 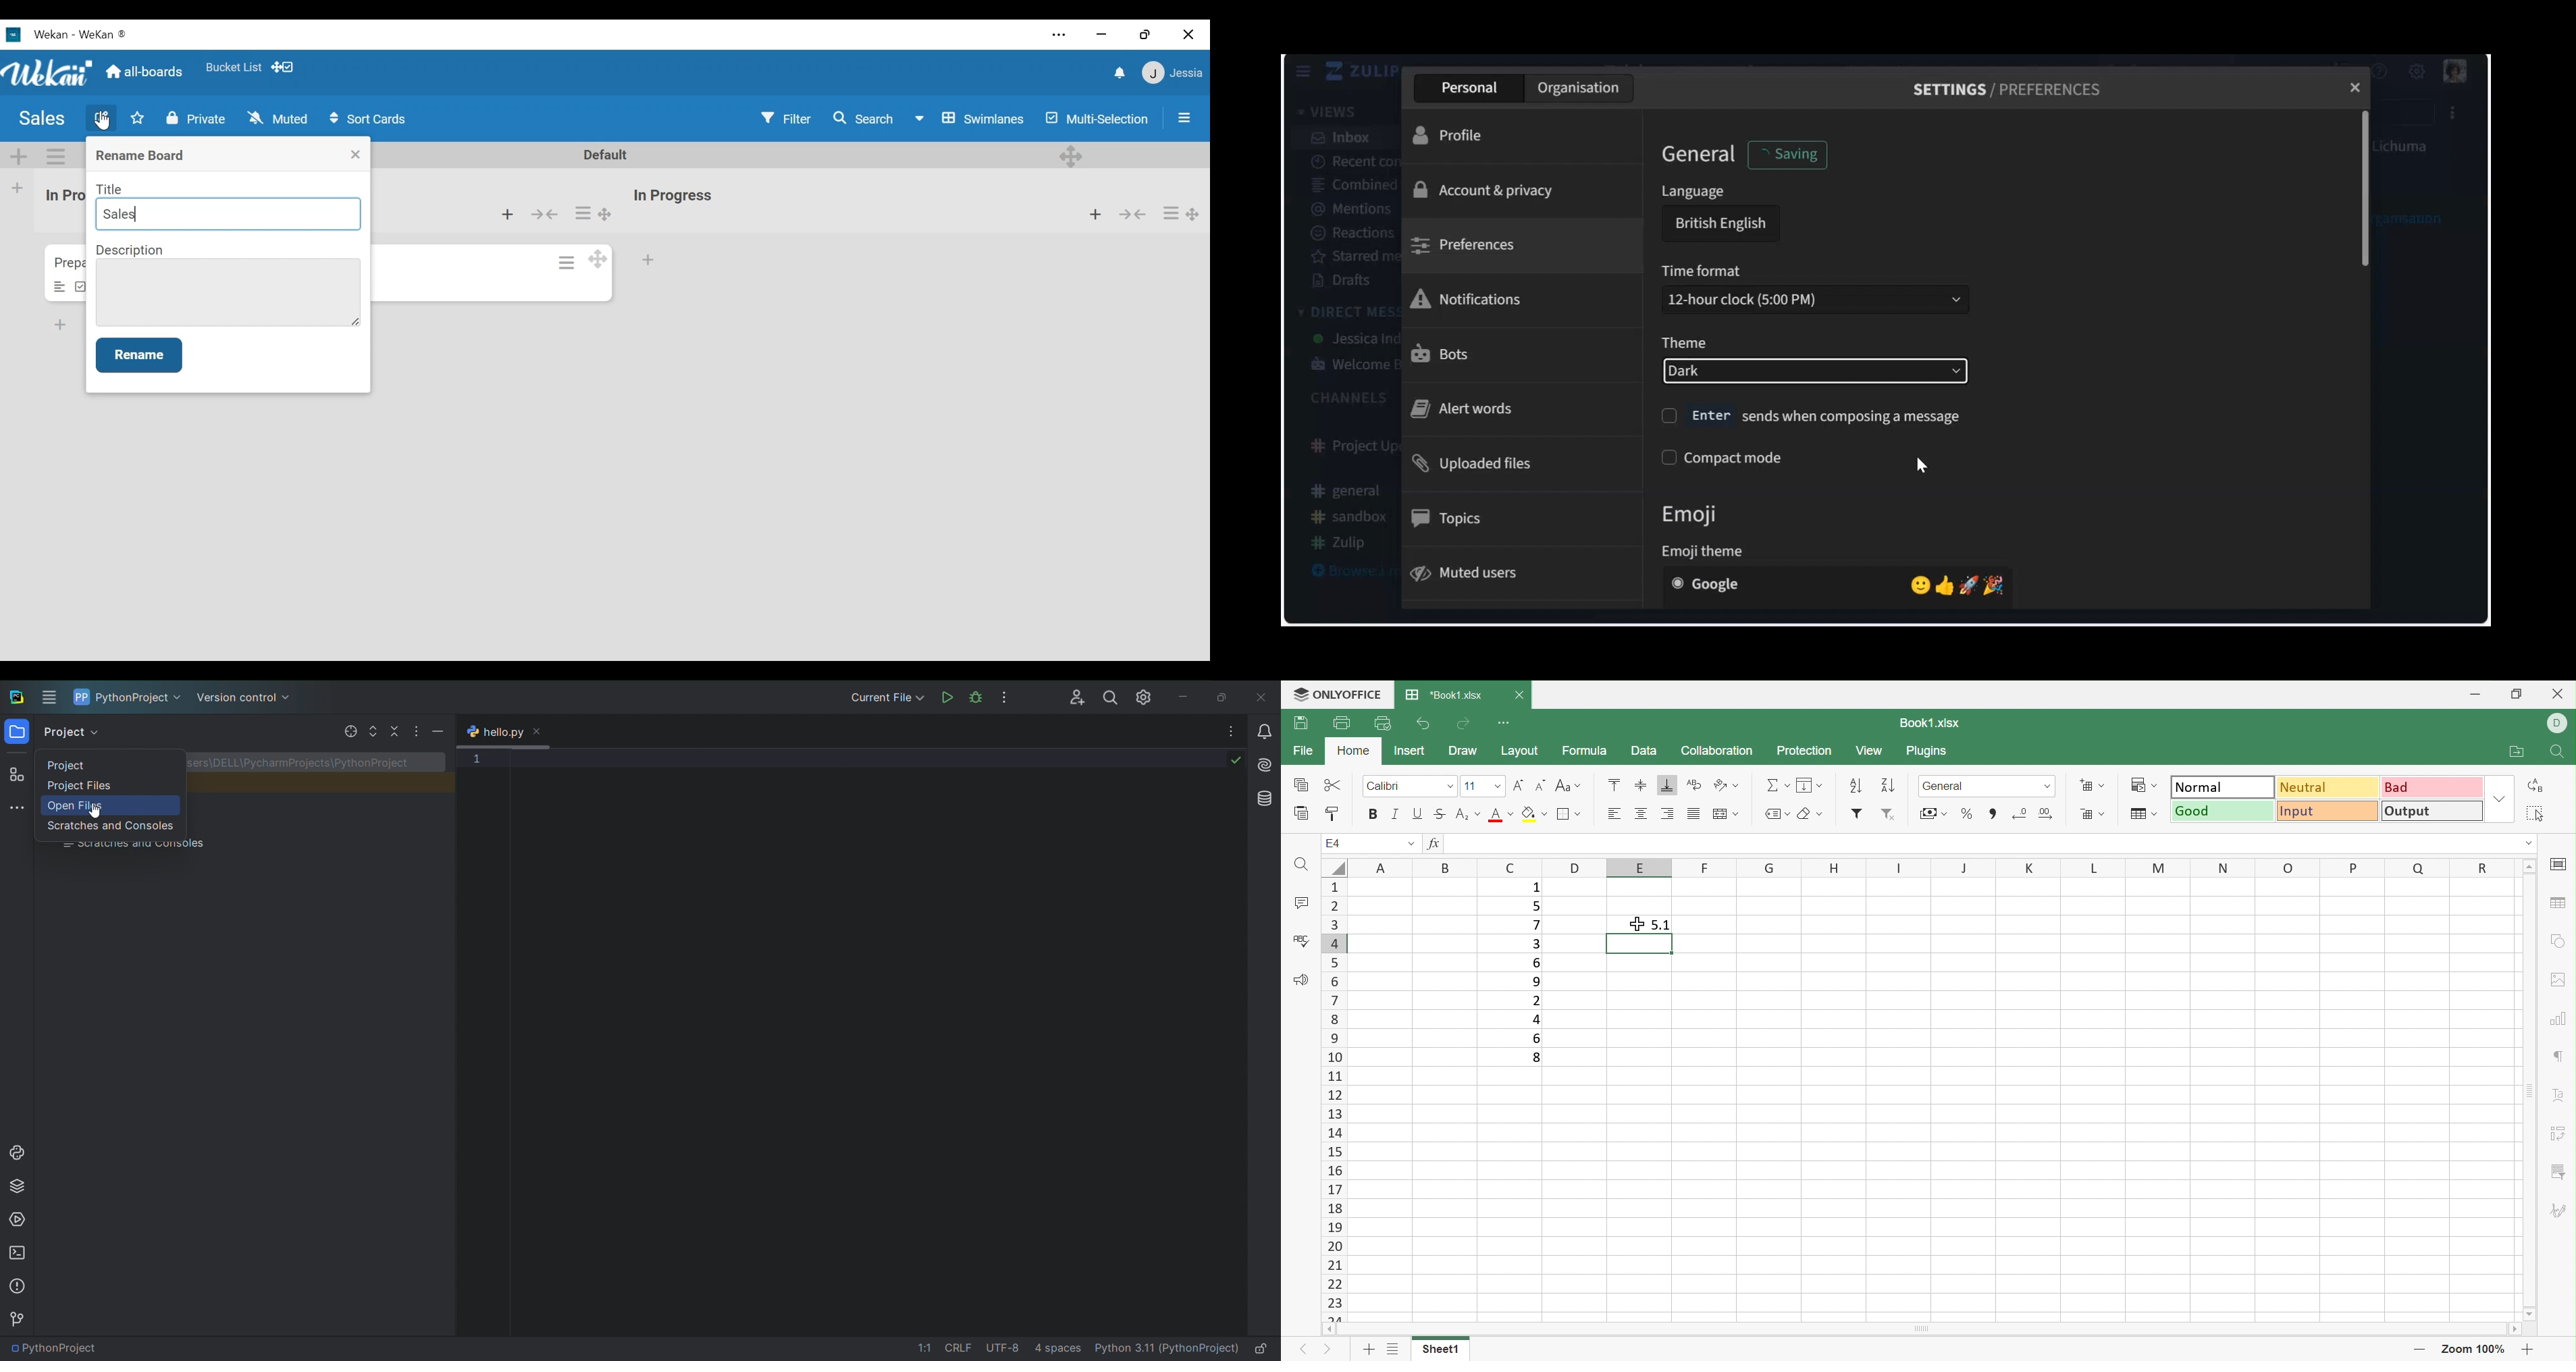 What do you see at coordinates (1071, 156) in the screenshot?
I see `desktop drag handles` at bounding box center [1071, 156].